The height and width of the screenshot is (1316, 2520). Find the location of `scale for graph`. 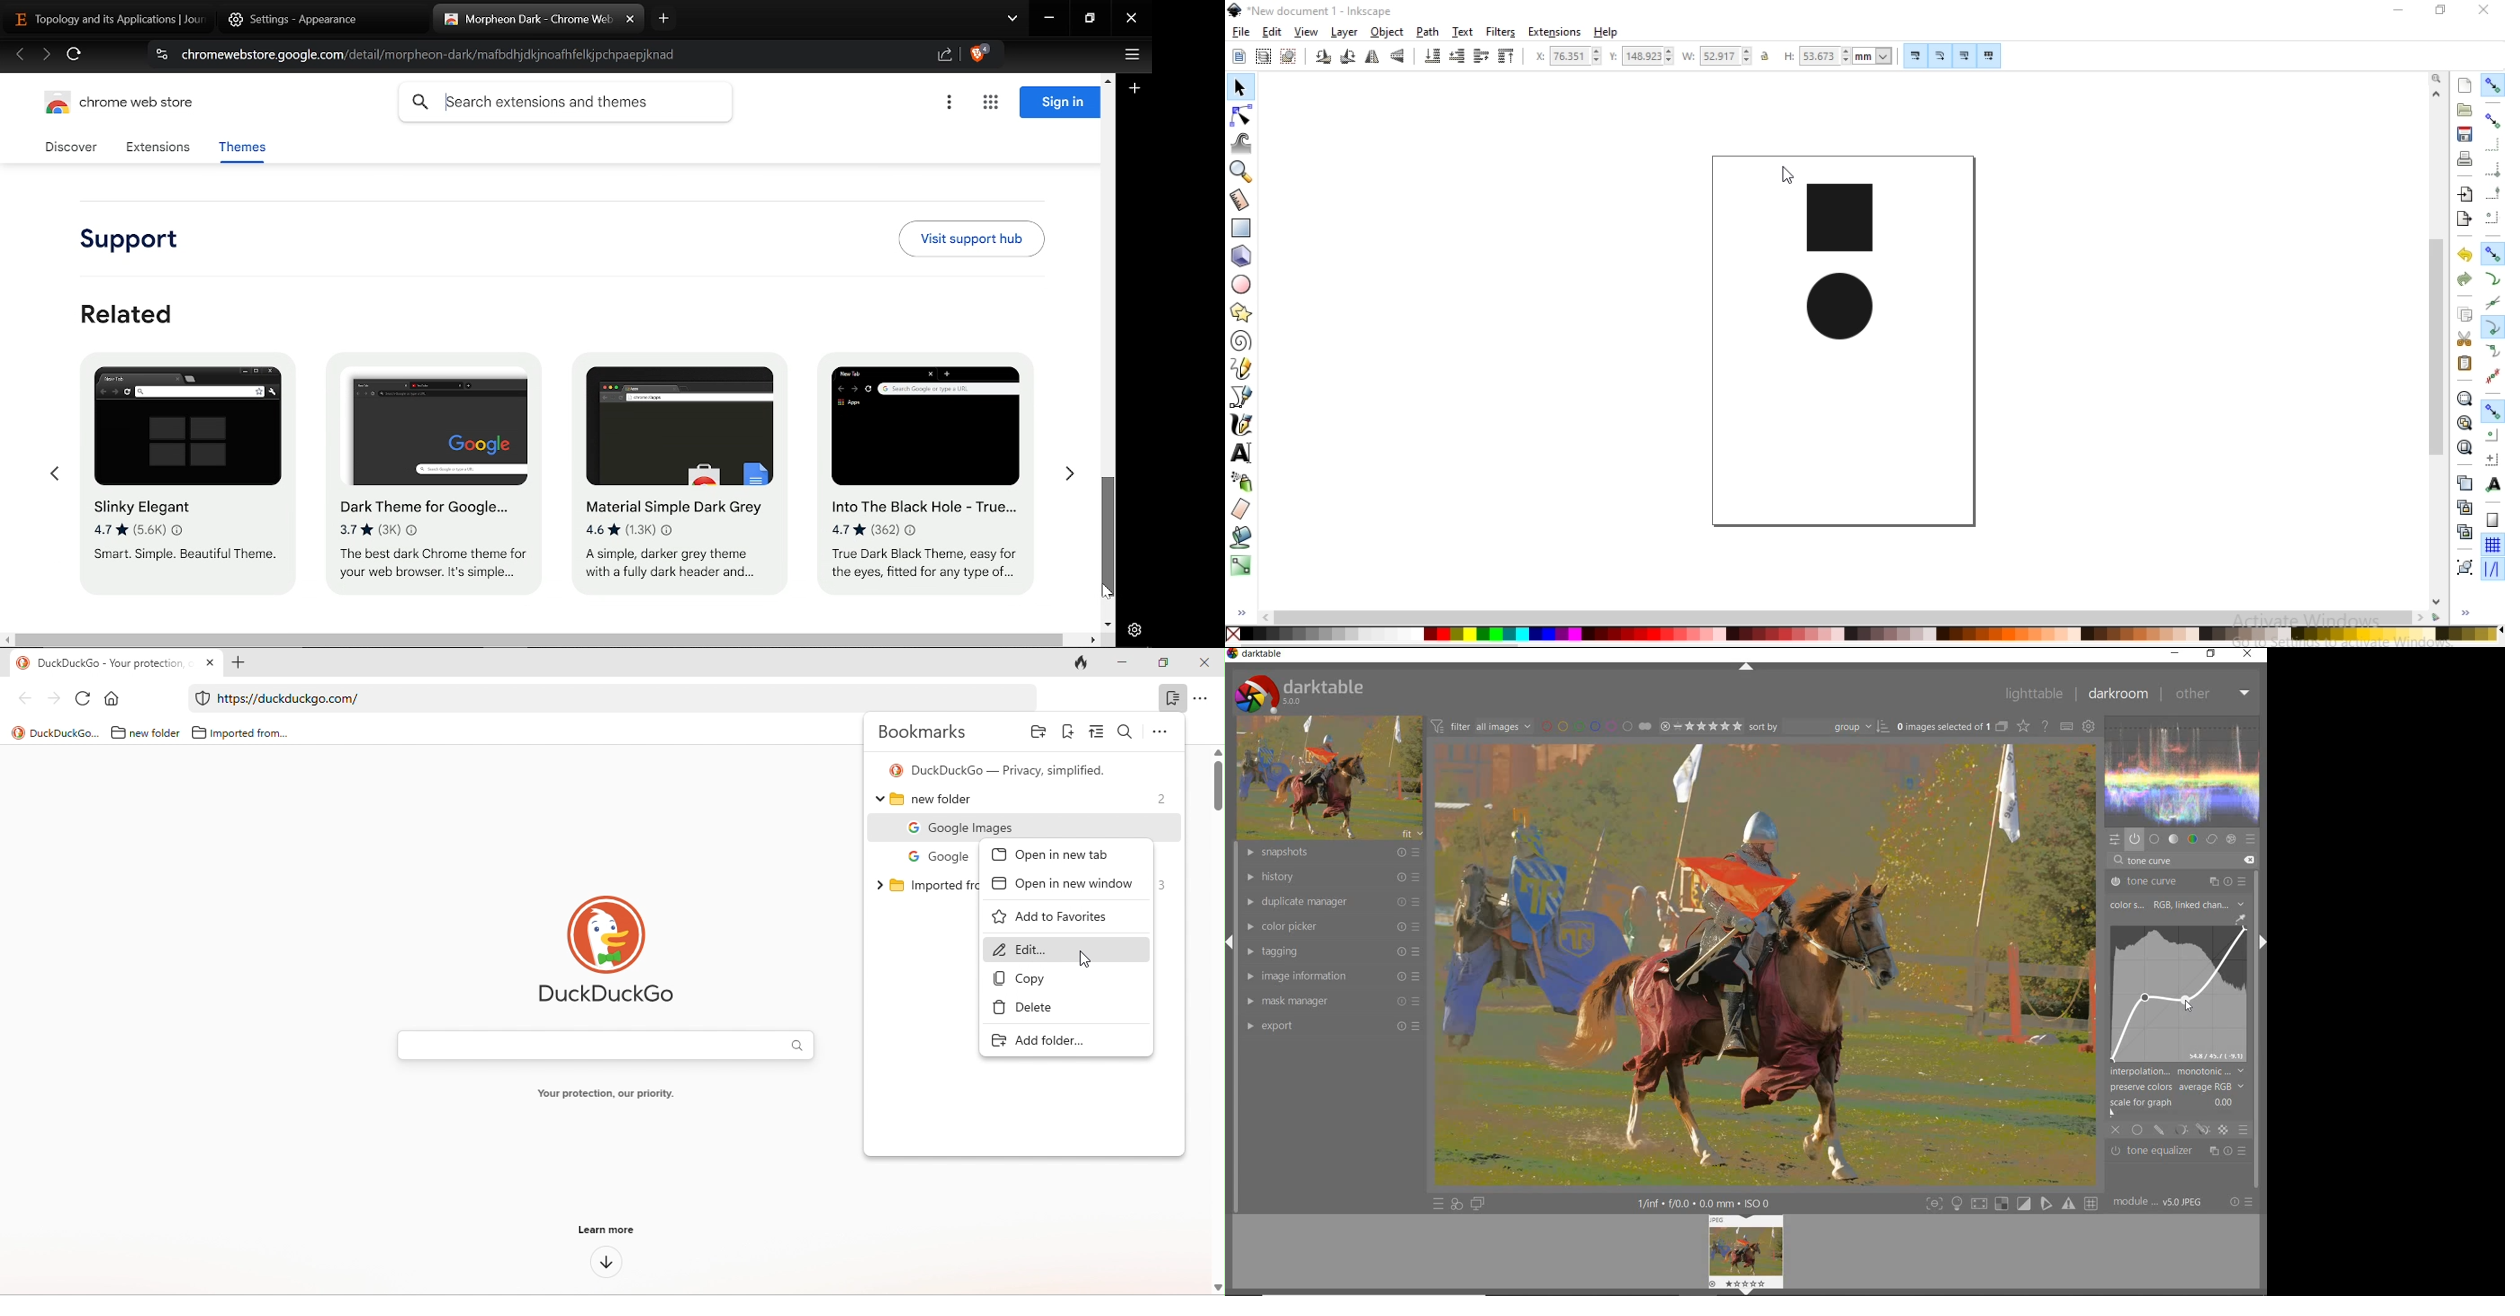

scale for graph is located at coordinates (2175, 1102).